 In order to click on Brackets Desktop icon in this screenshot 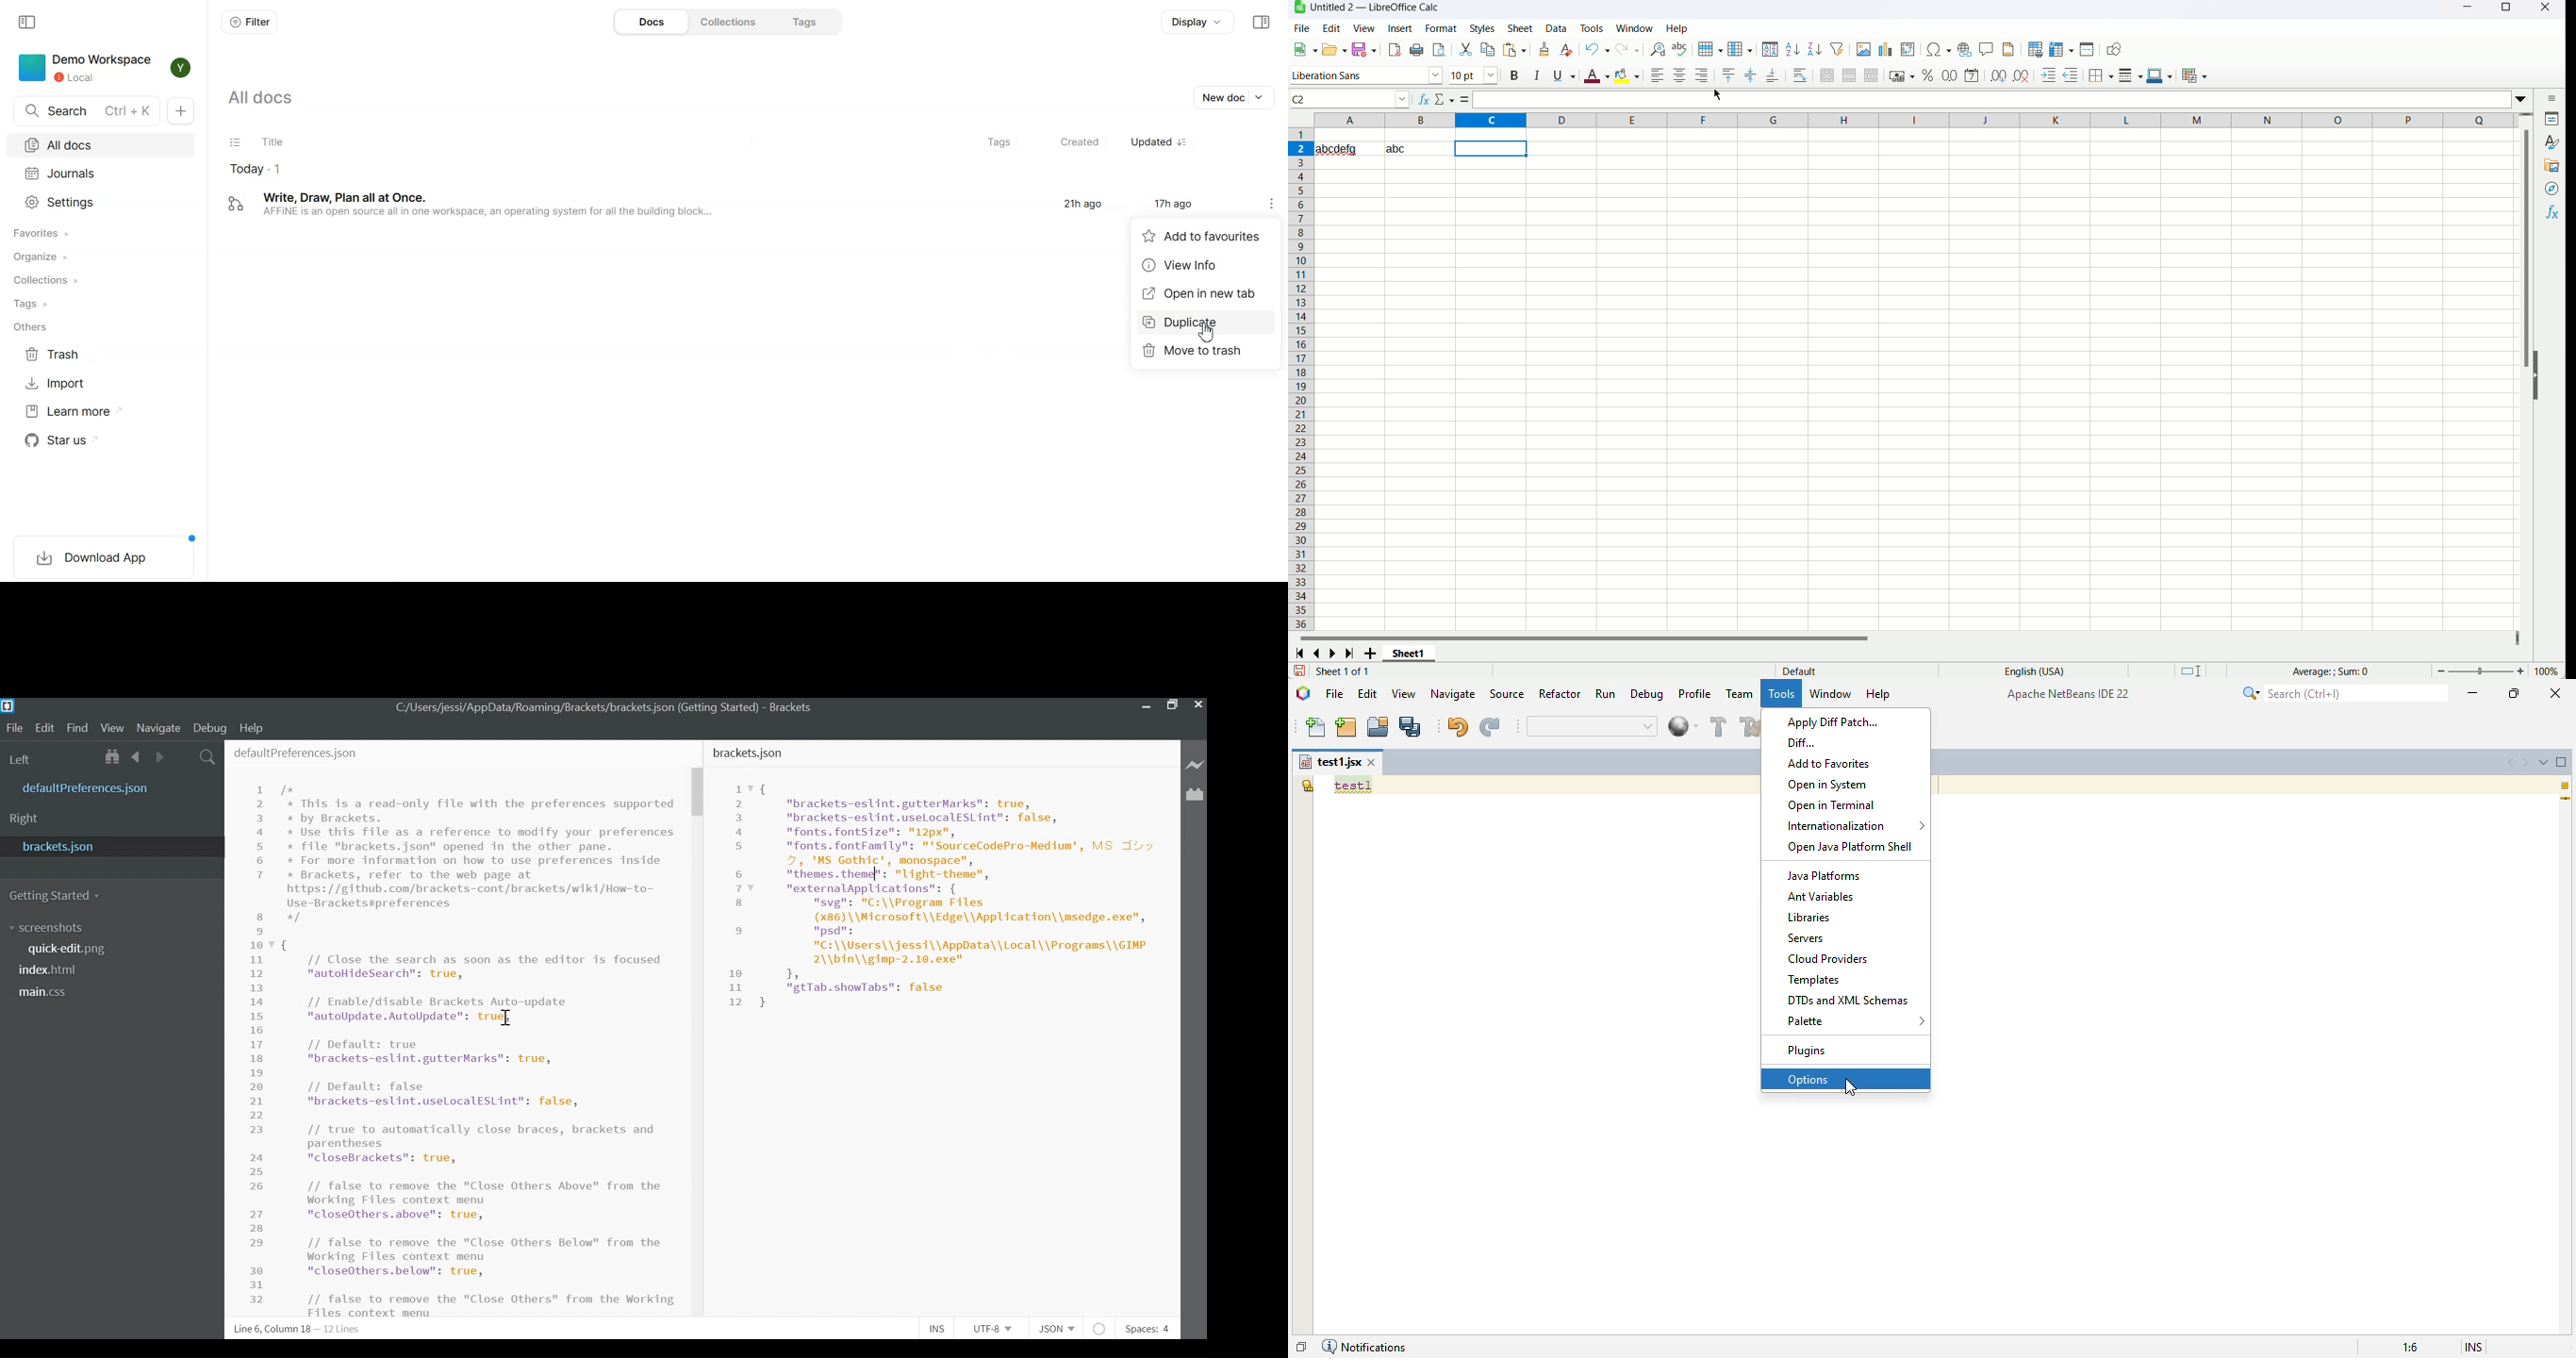, I will do `click(11, 705)`.